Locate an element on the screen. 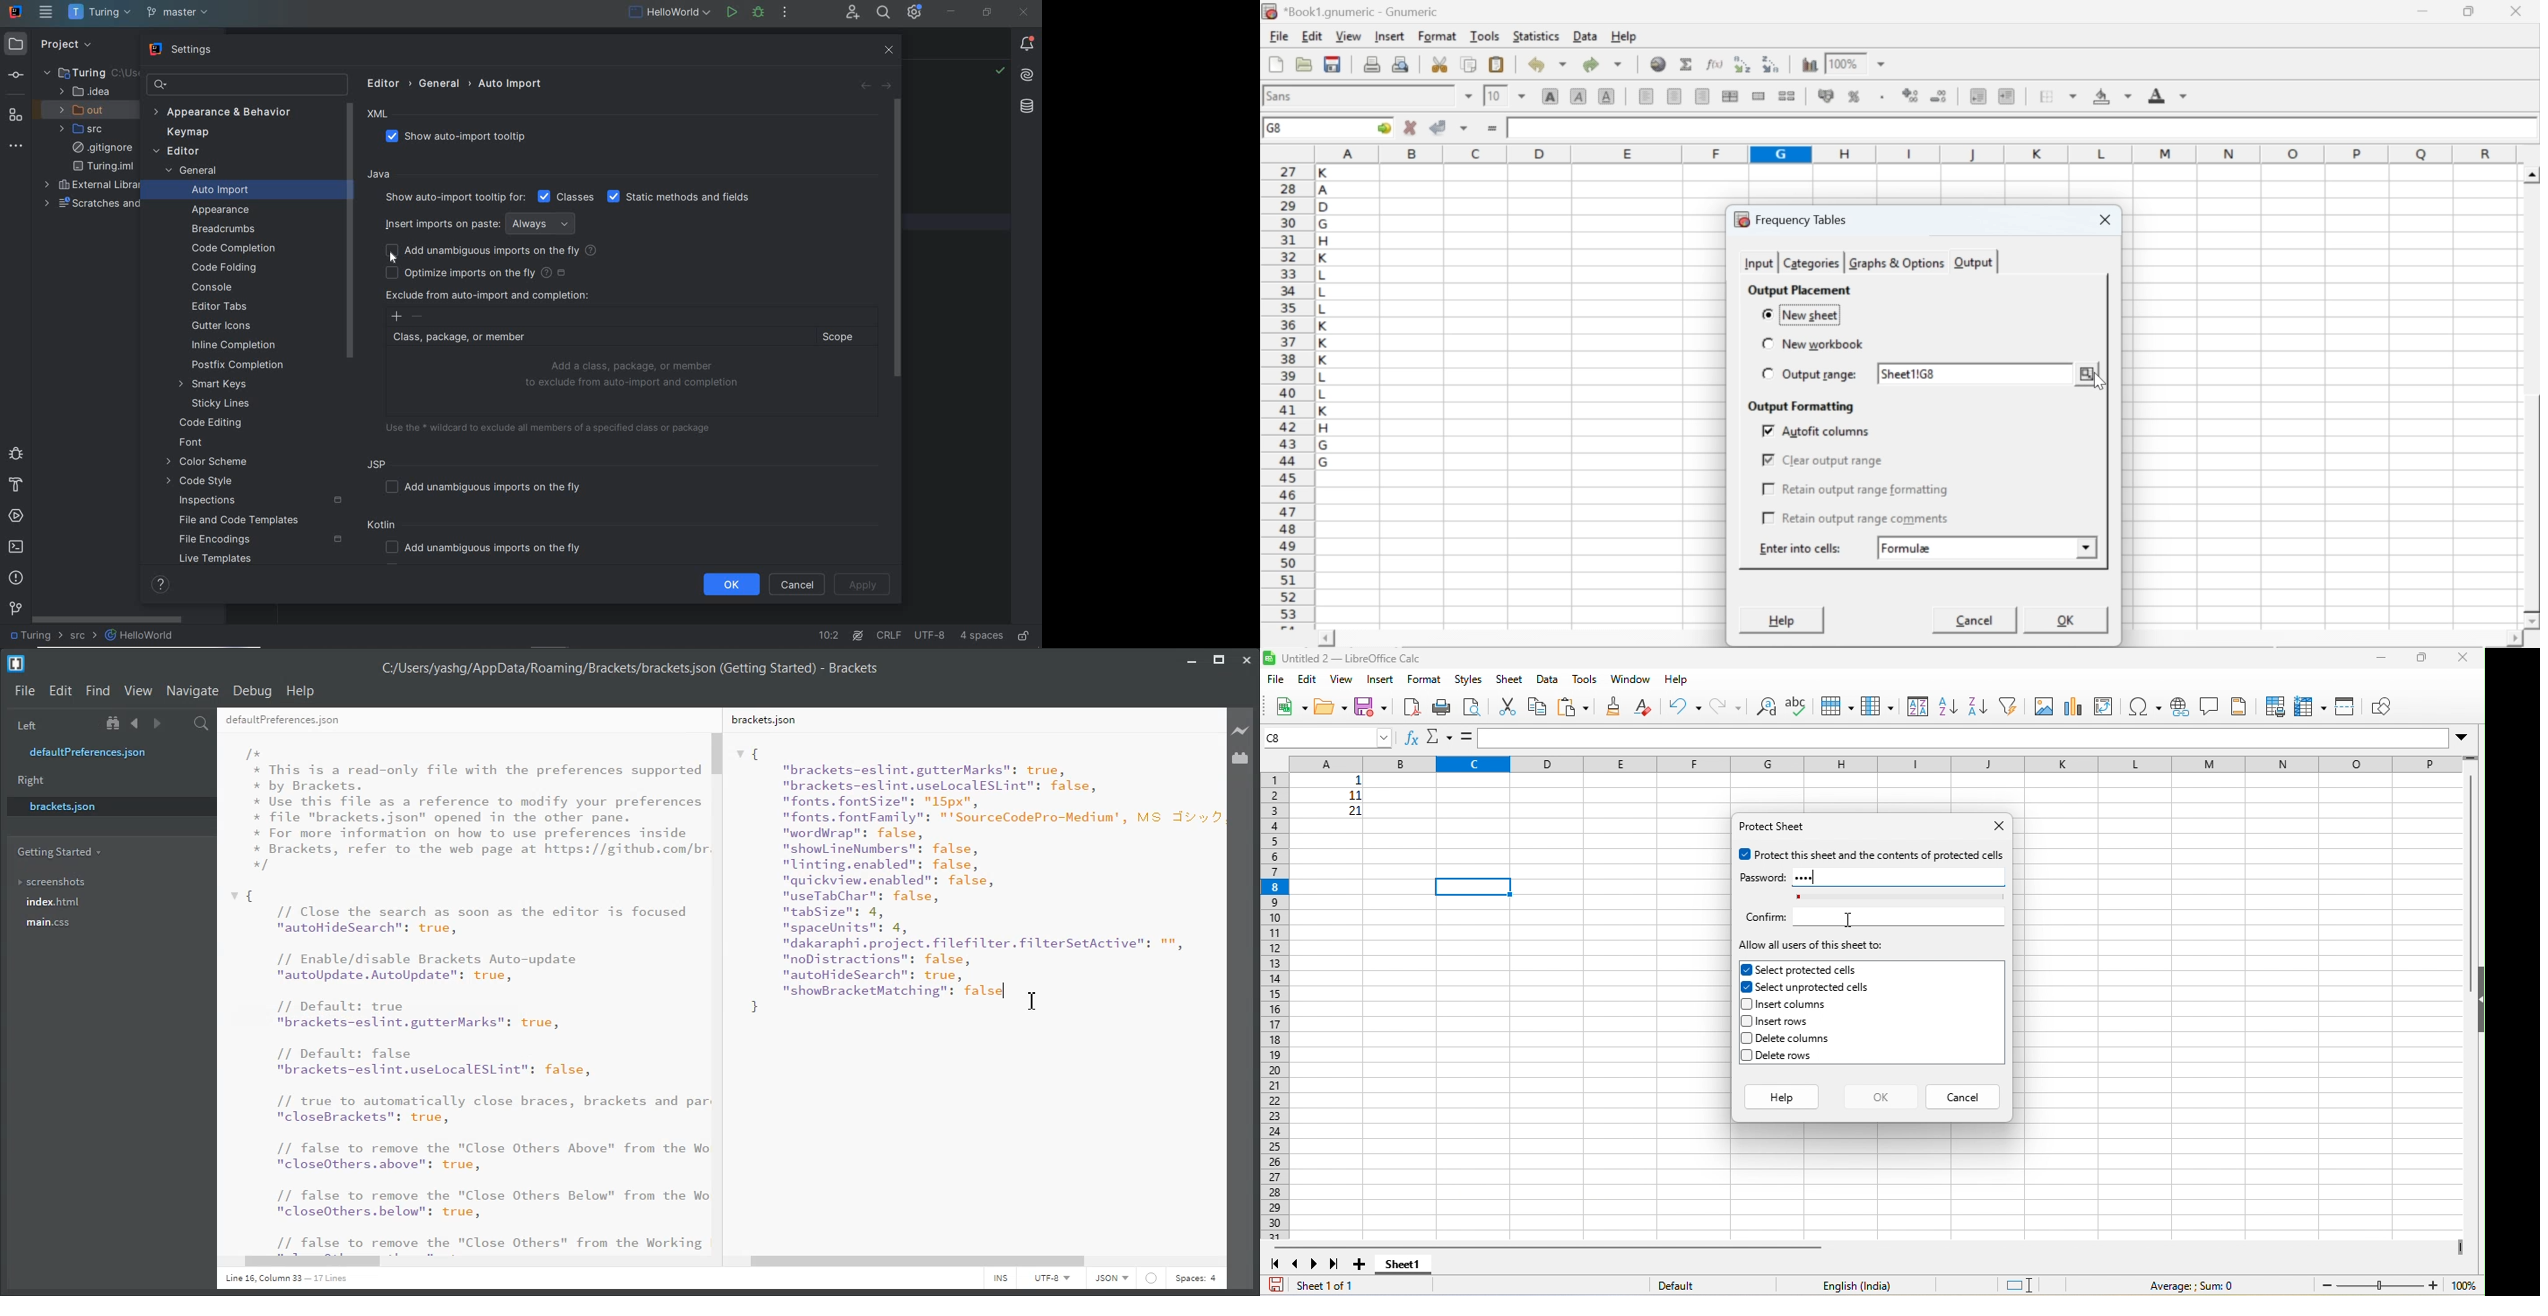 The height and width of the screenshot is (1316, 2548). screenshots is located at coordinates (53, 878).